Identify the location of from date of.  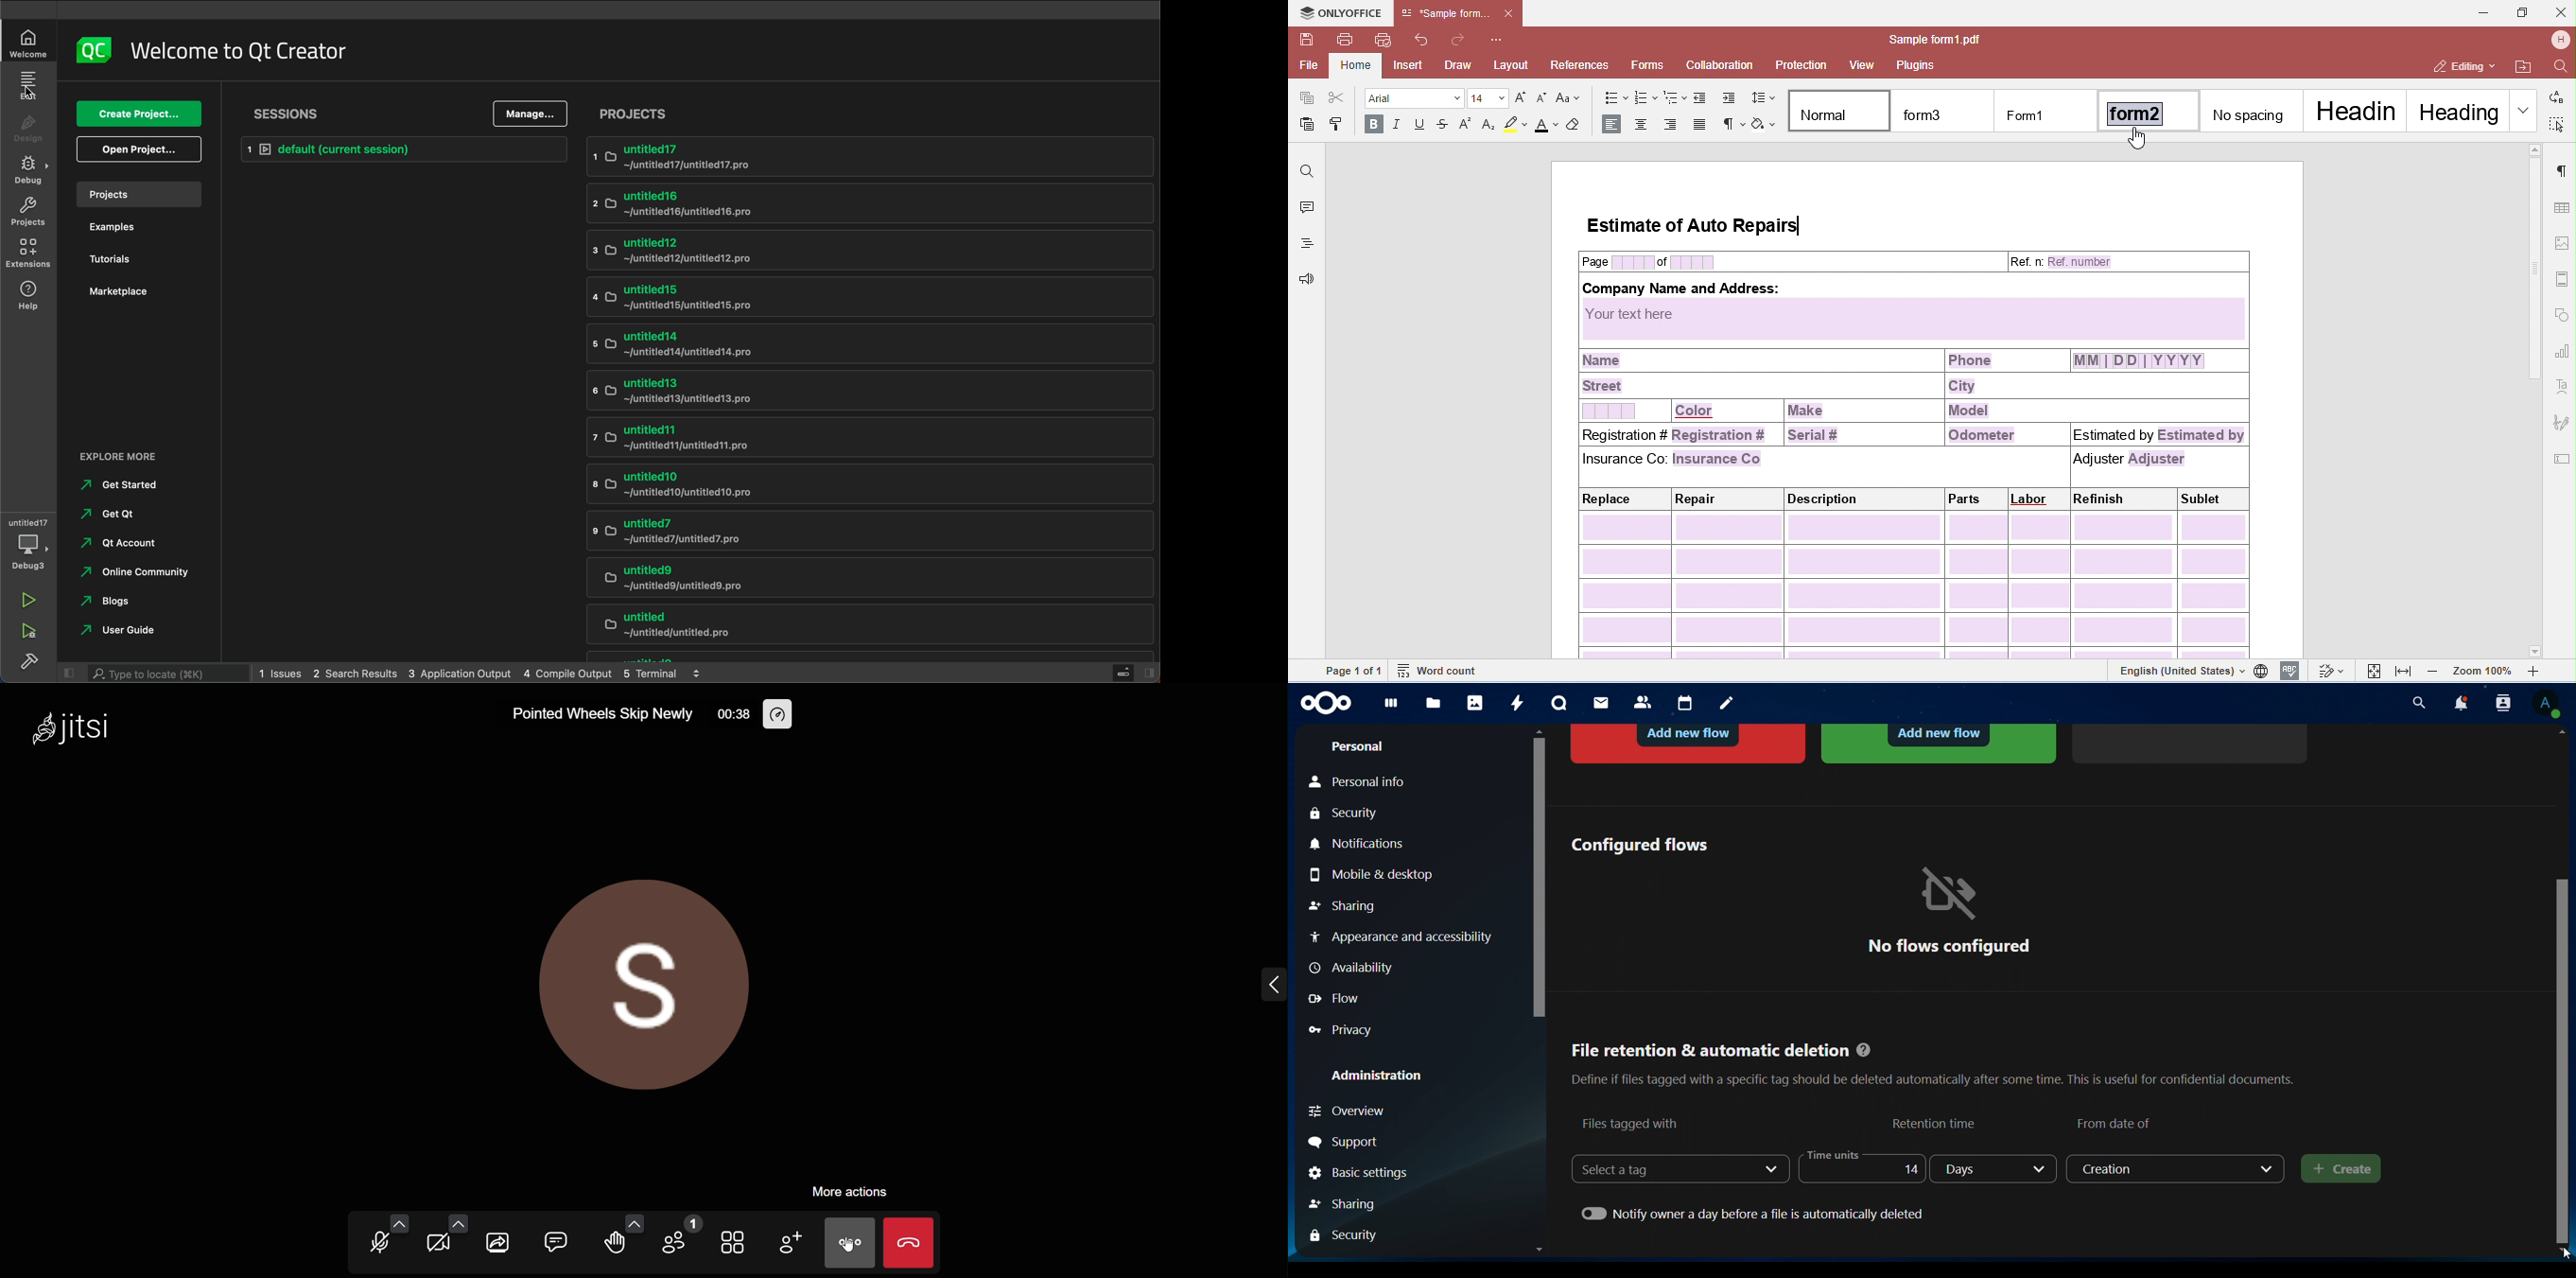
(2116, 1123).